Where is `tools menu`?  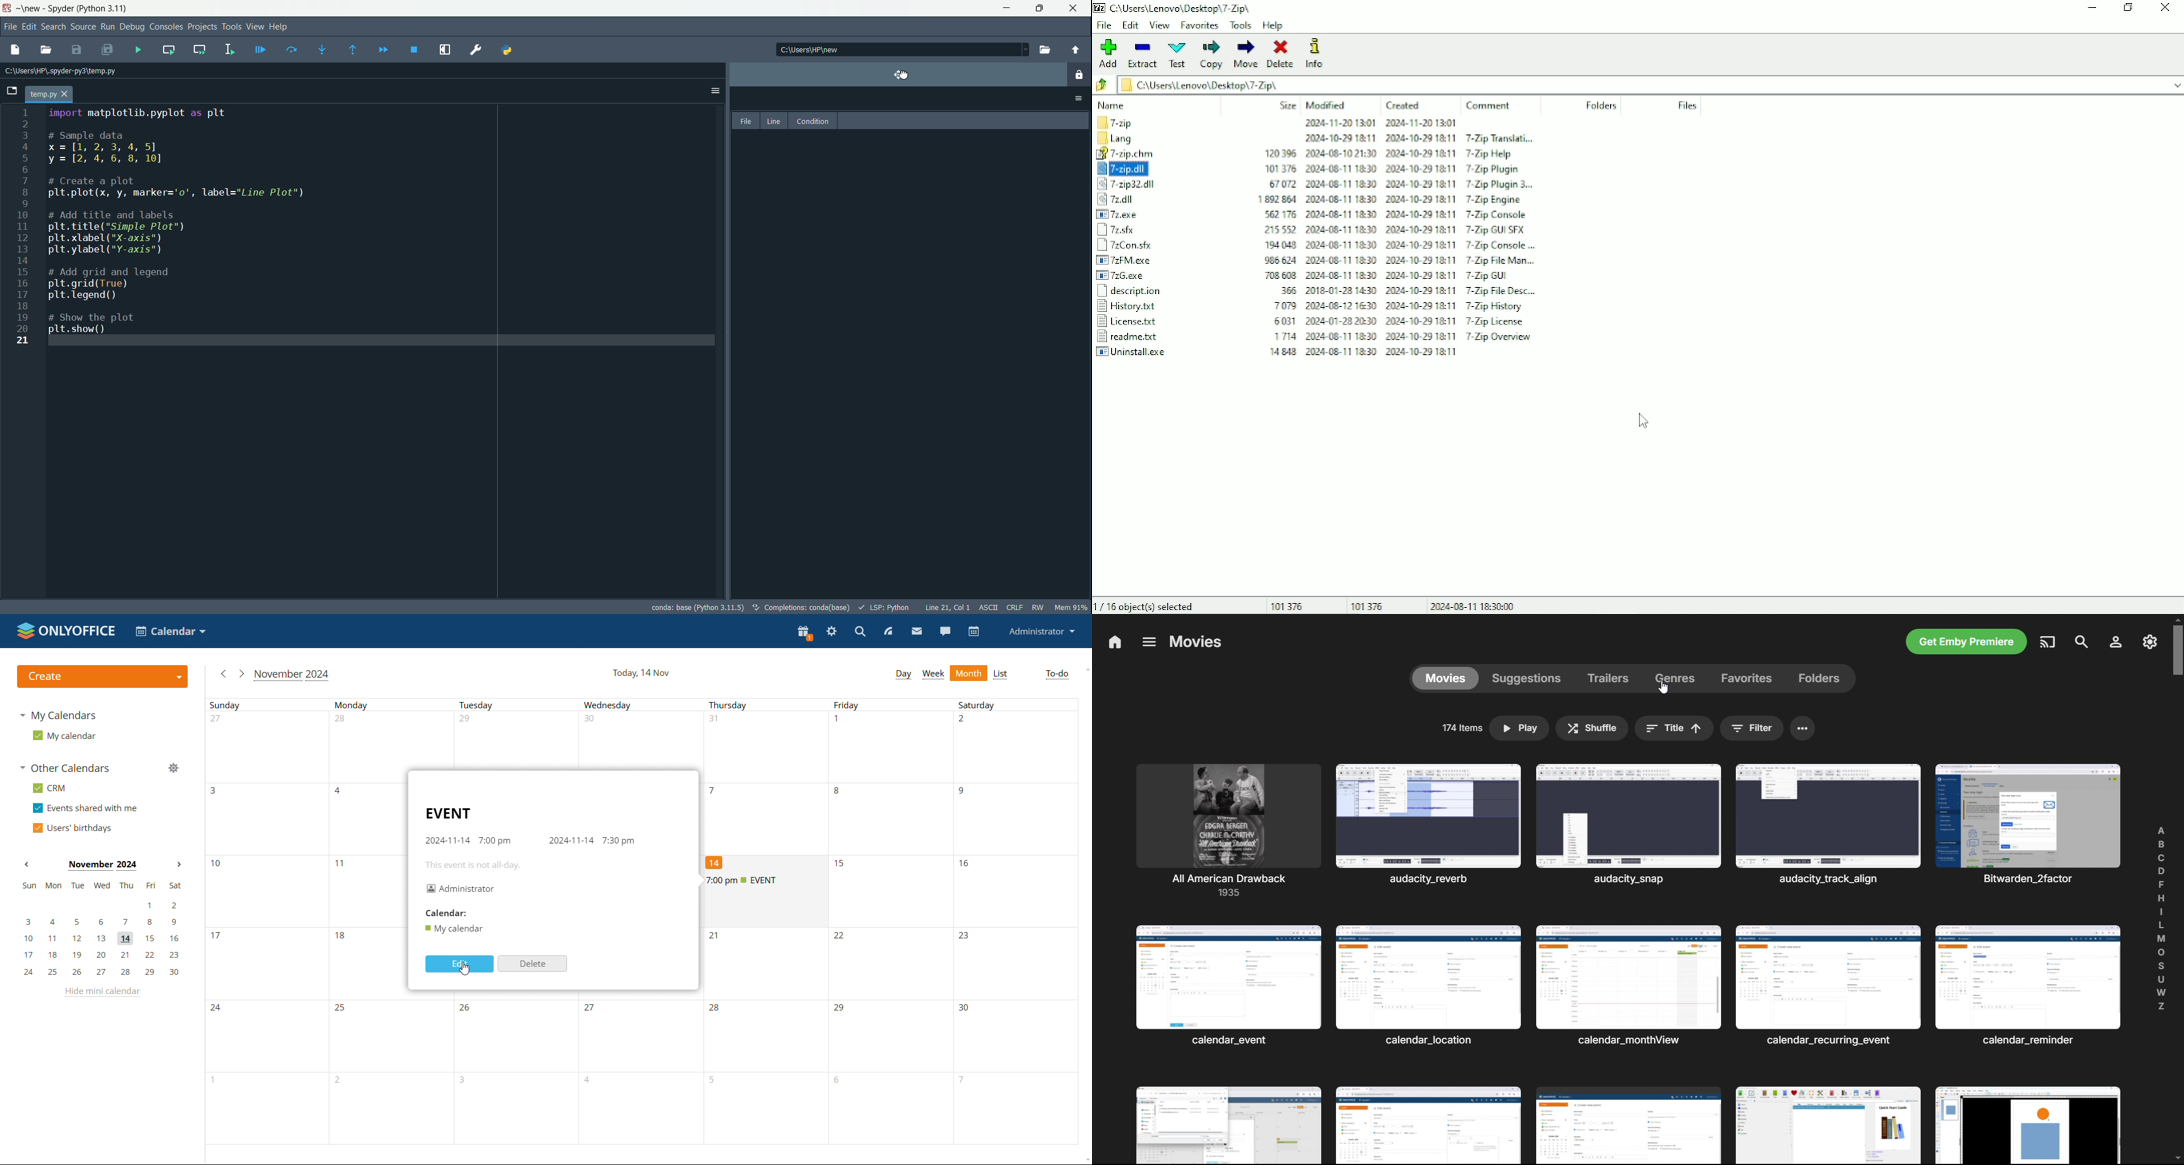 tools menu is located at coordinates (230, 26).